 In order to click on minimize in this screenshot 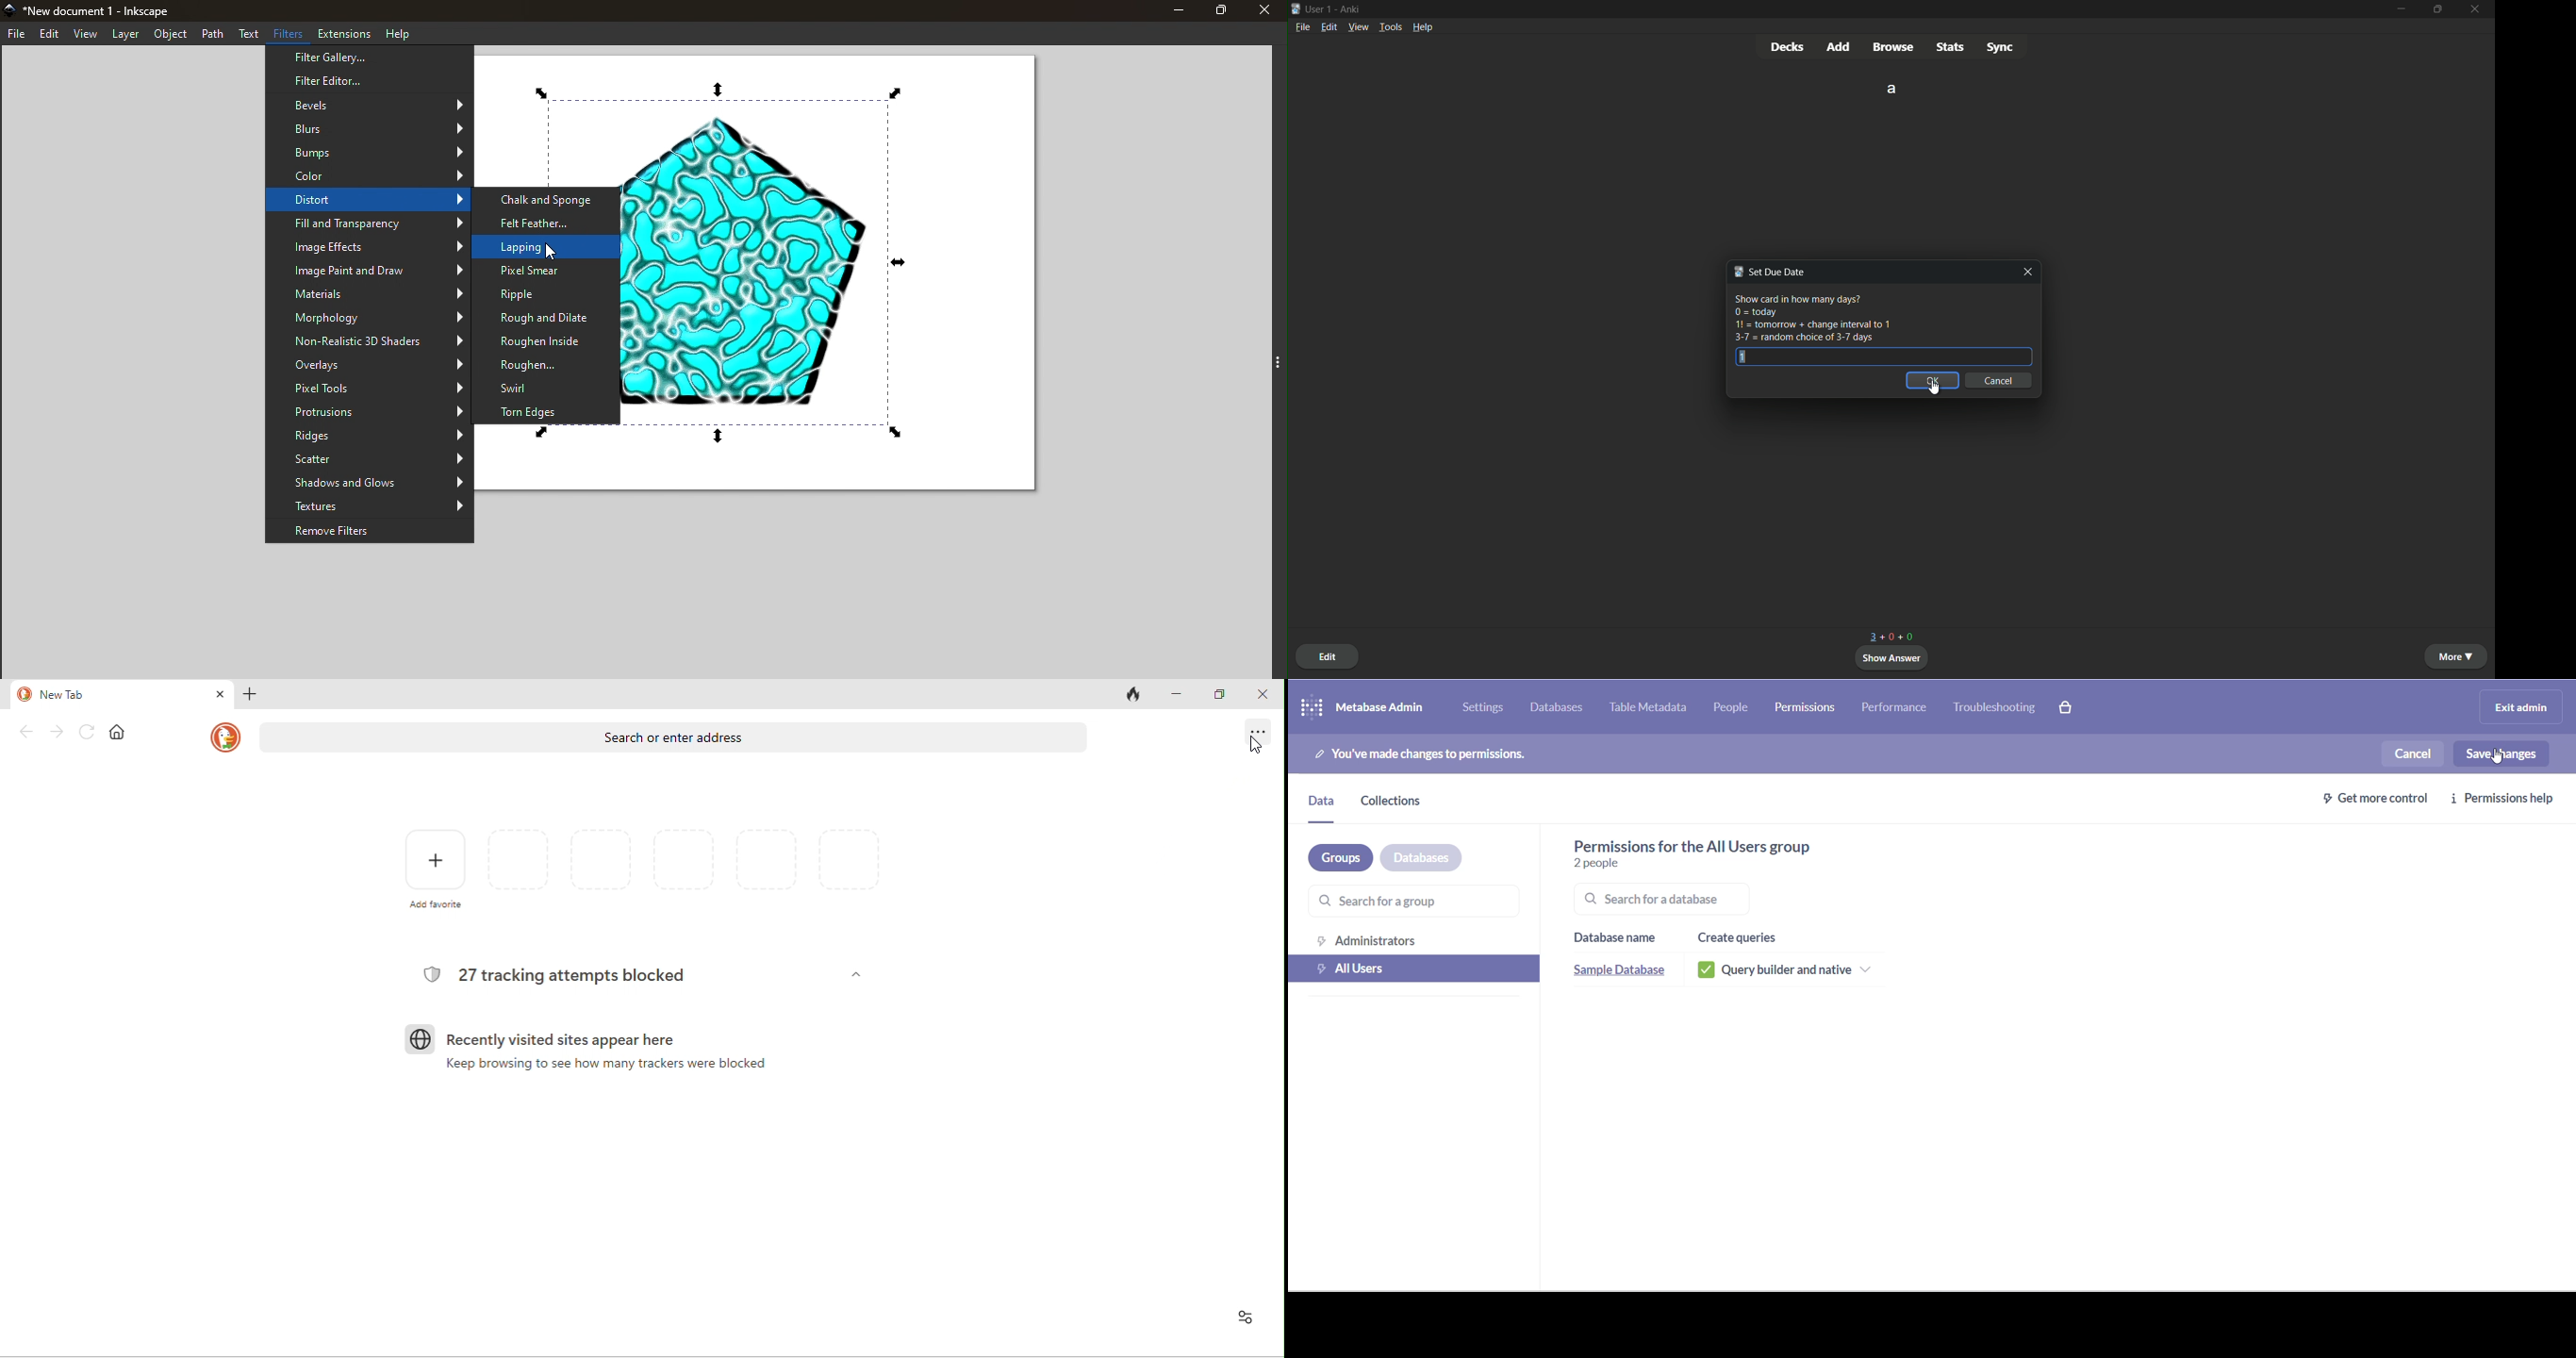, I will do `click(2403, 9)`.